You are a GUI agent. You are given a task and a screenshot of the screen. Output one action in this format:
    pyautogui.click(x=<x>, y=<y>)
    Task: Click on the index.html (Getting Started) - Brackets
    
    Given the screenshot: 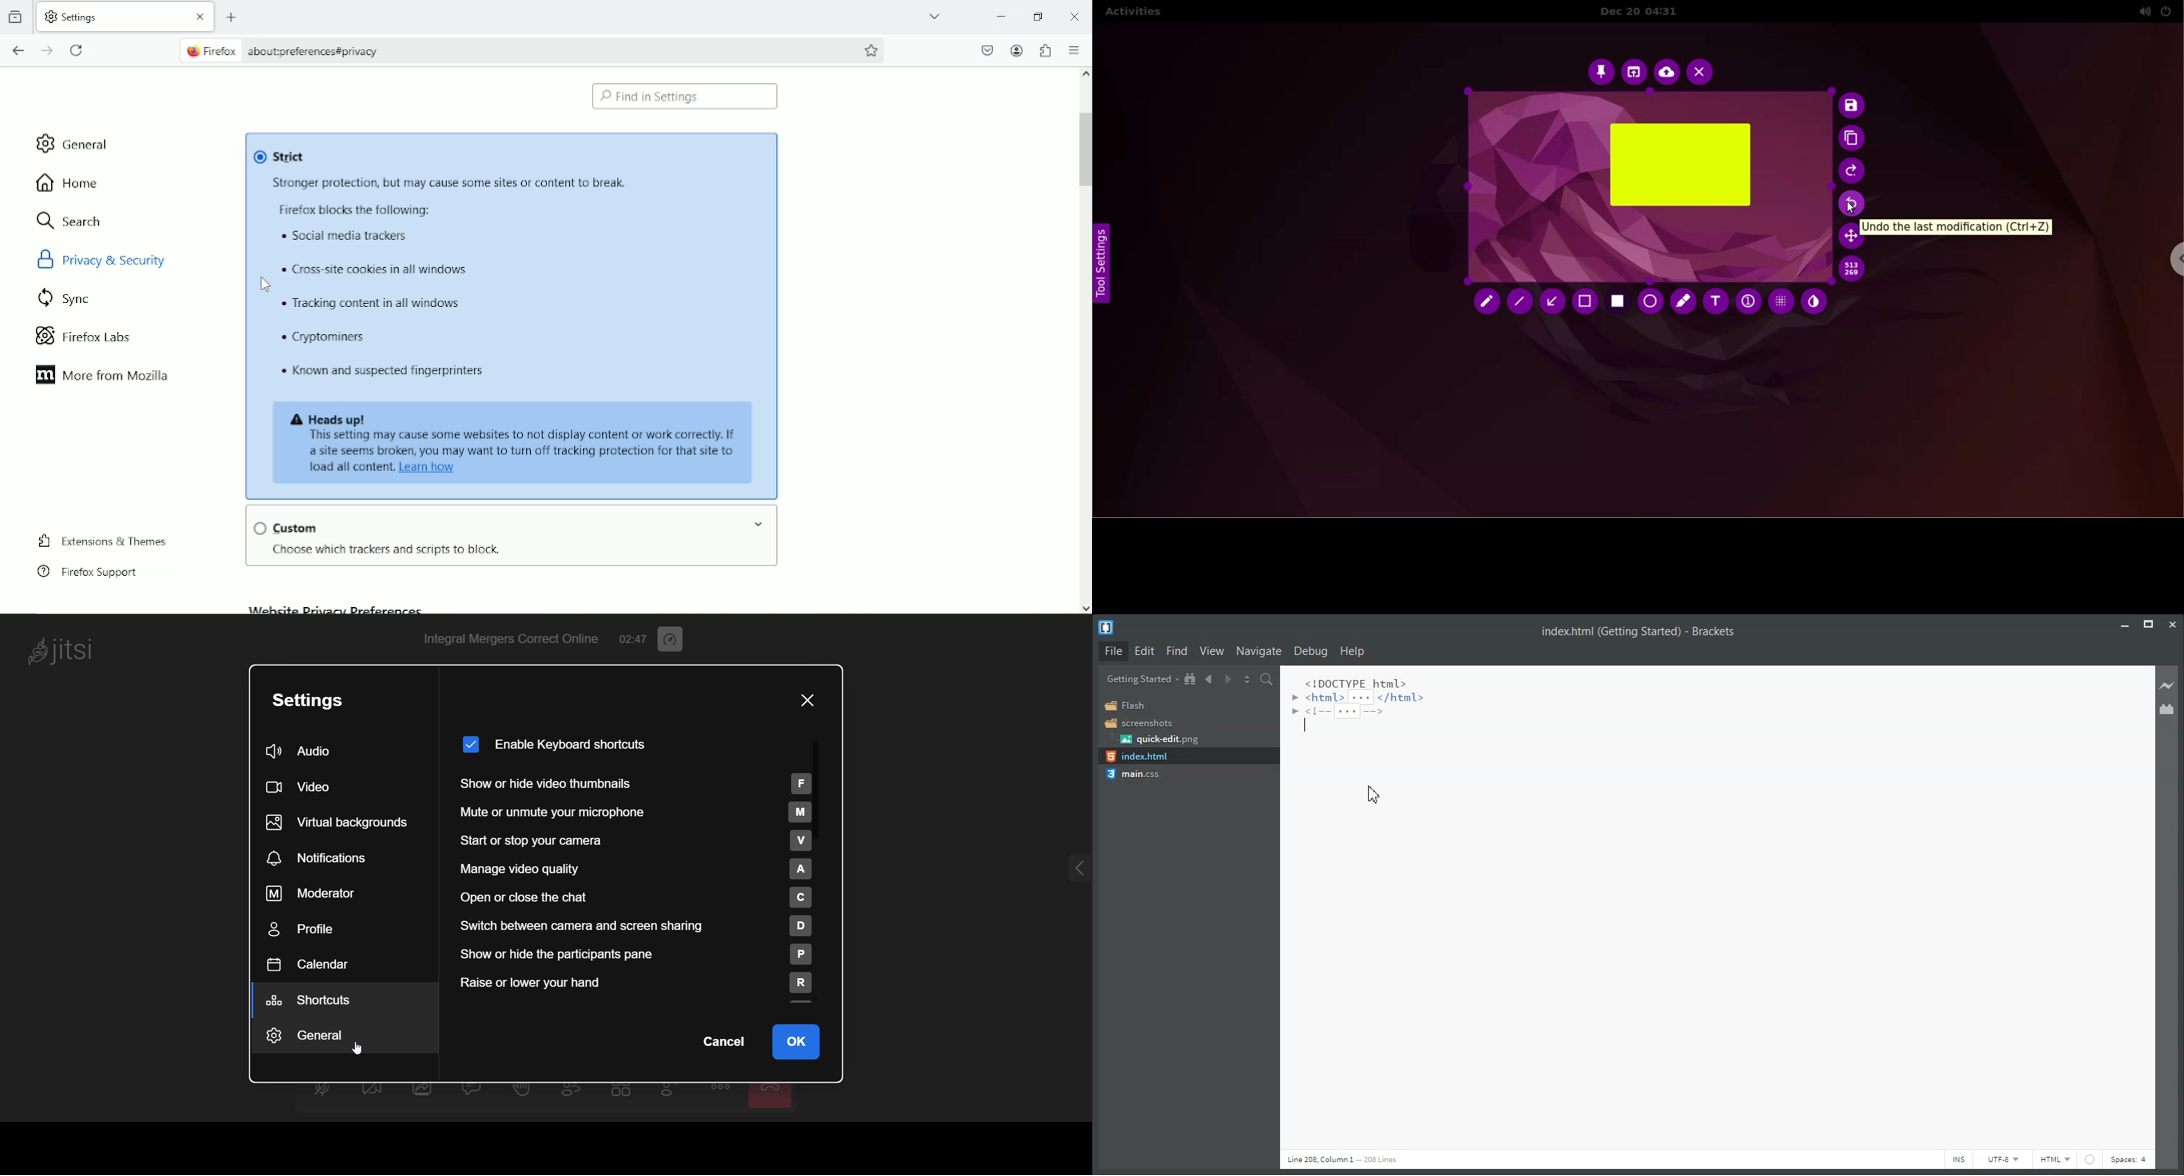 What is the action you would take?
    pyautogui.click(x=1633, y=632)
    